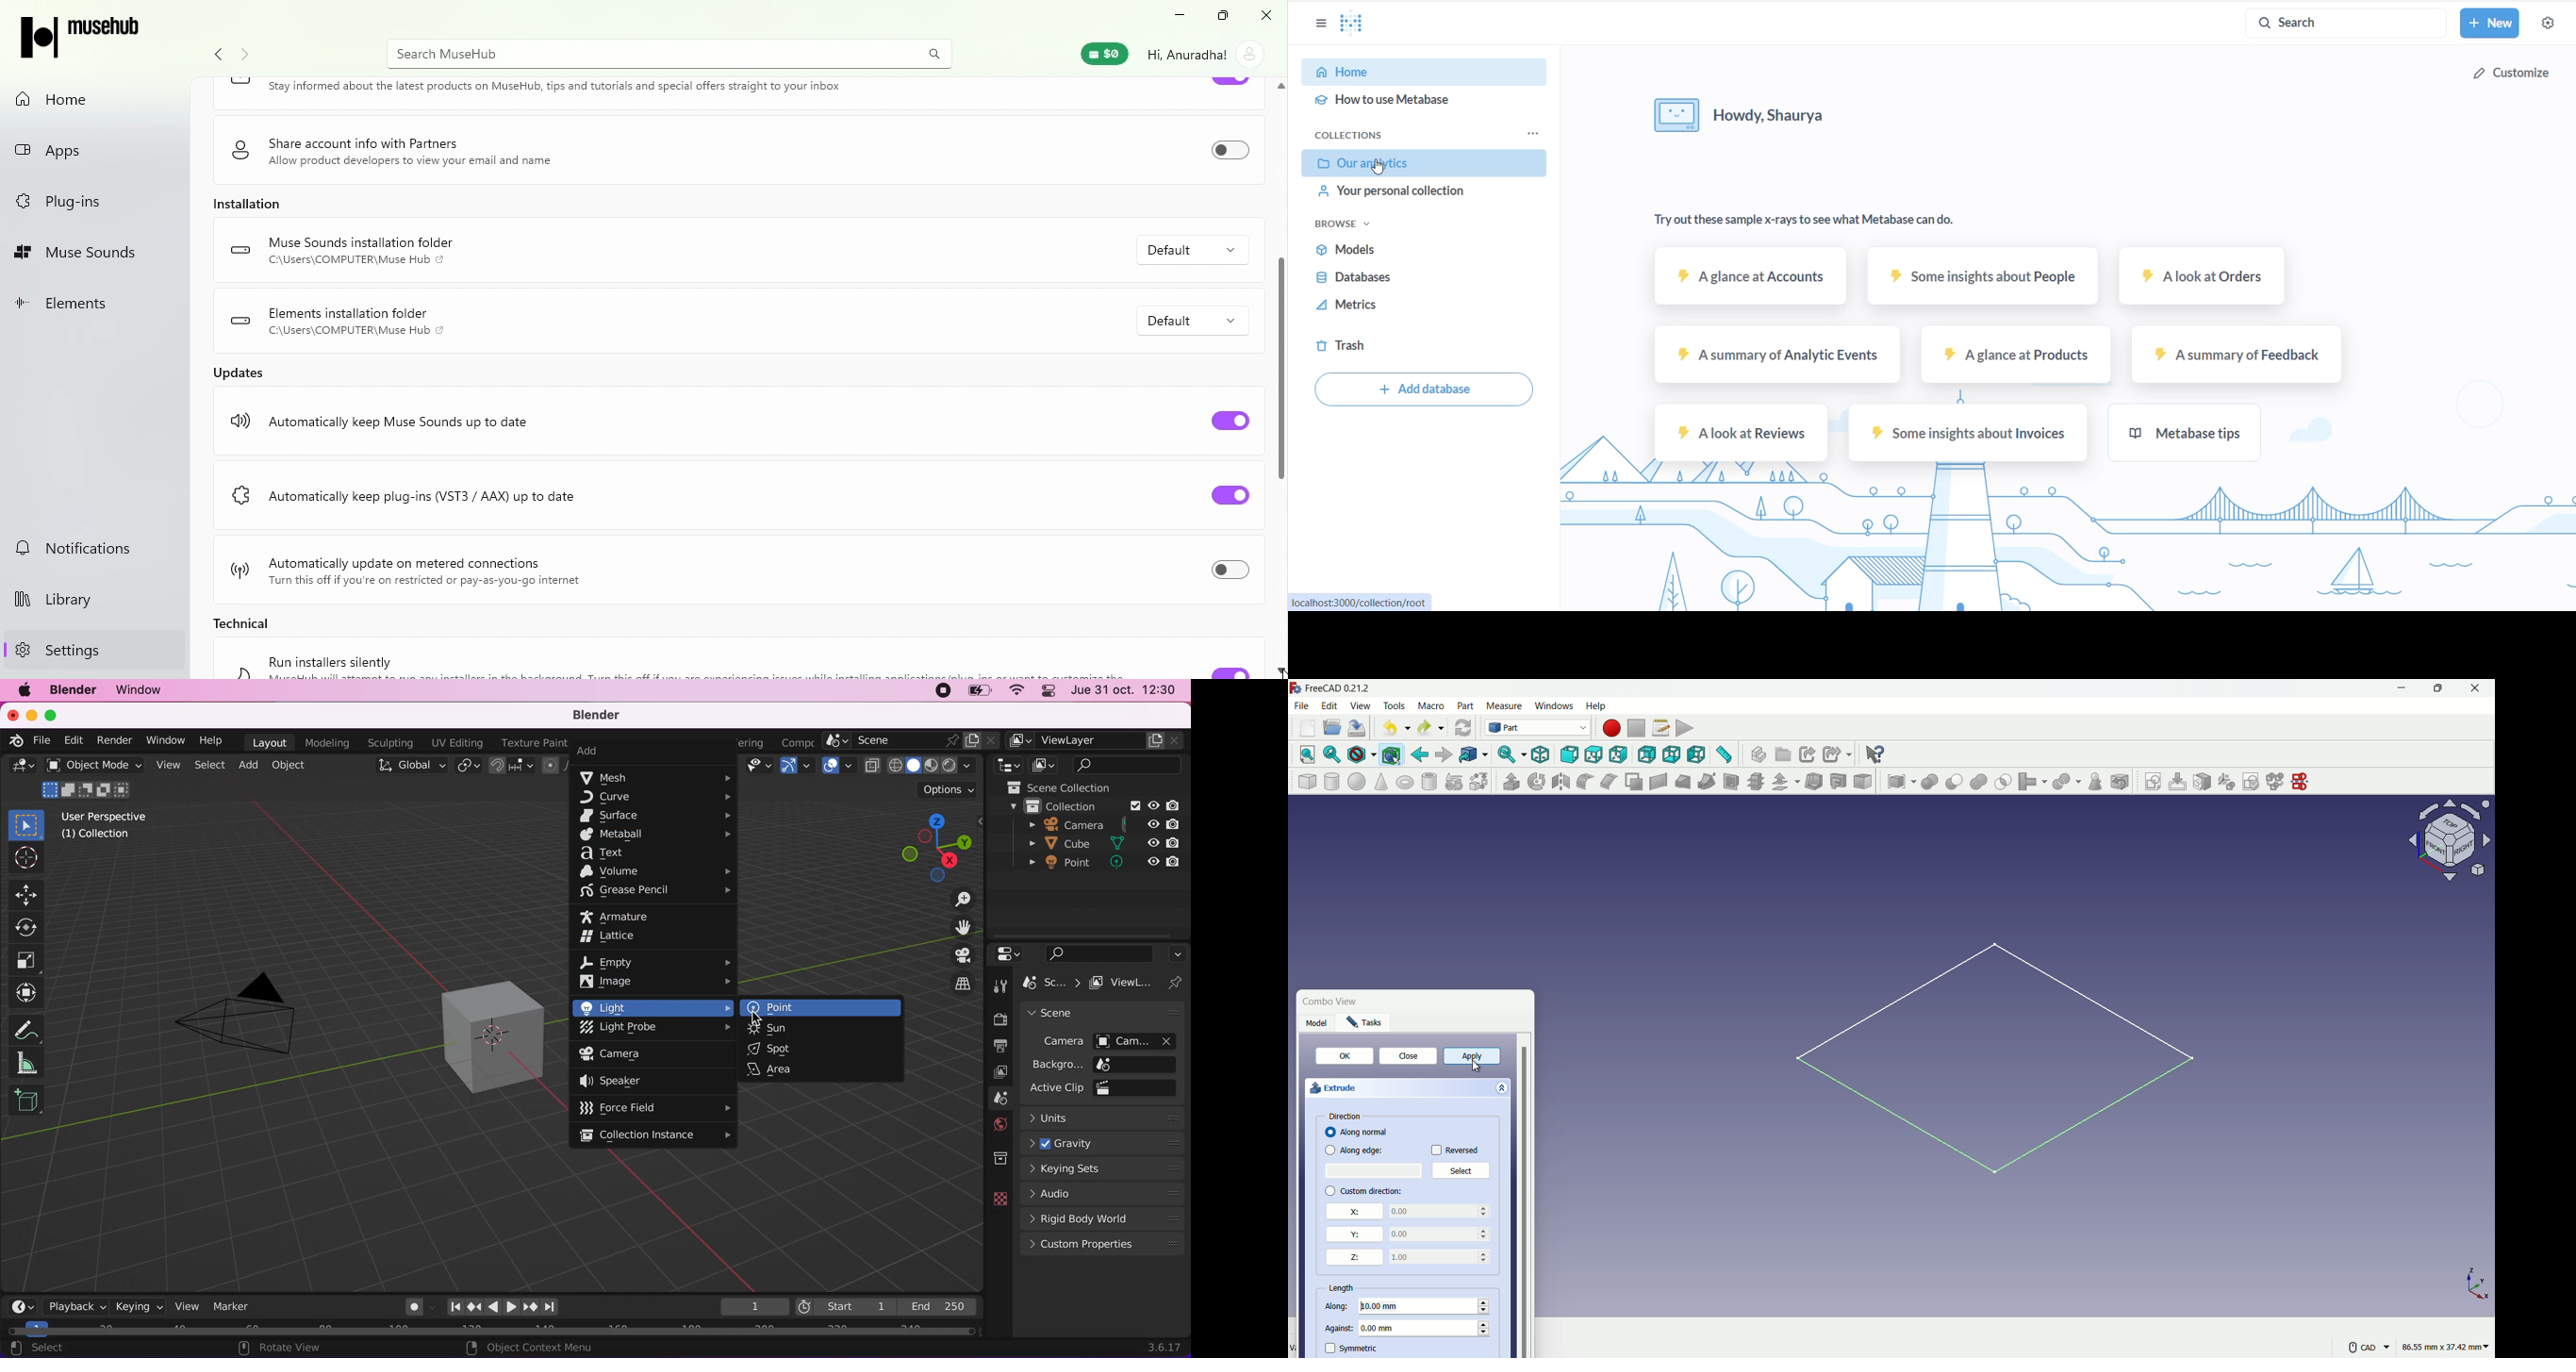 The width and height of the screenshot is (2576, 1372). Describe the element at coordinates (29, 994) in the screenshot. I see `transform` at that location.